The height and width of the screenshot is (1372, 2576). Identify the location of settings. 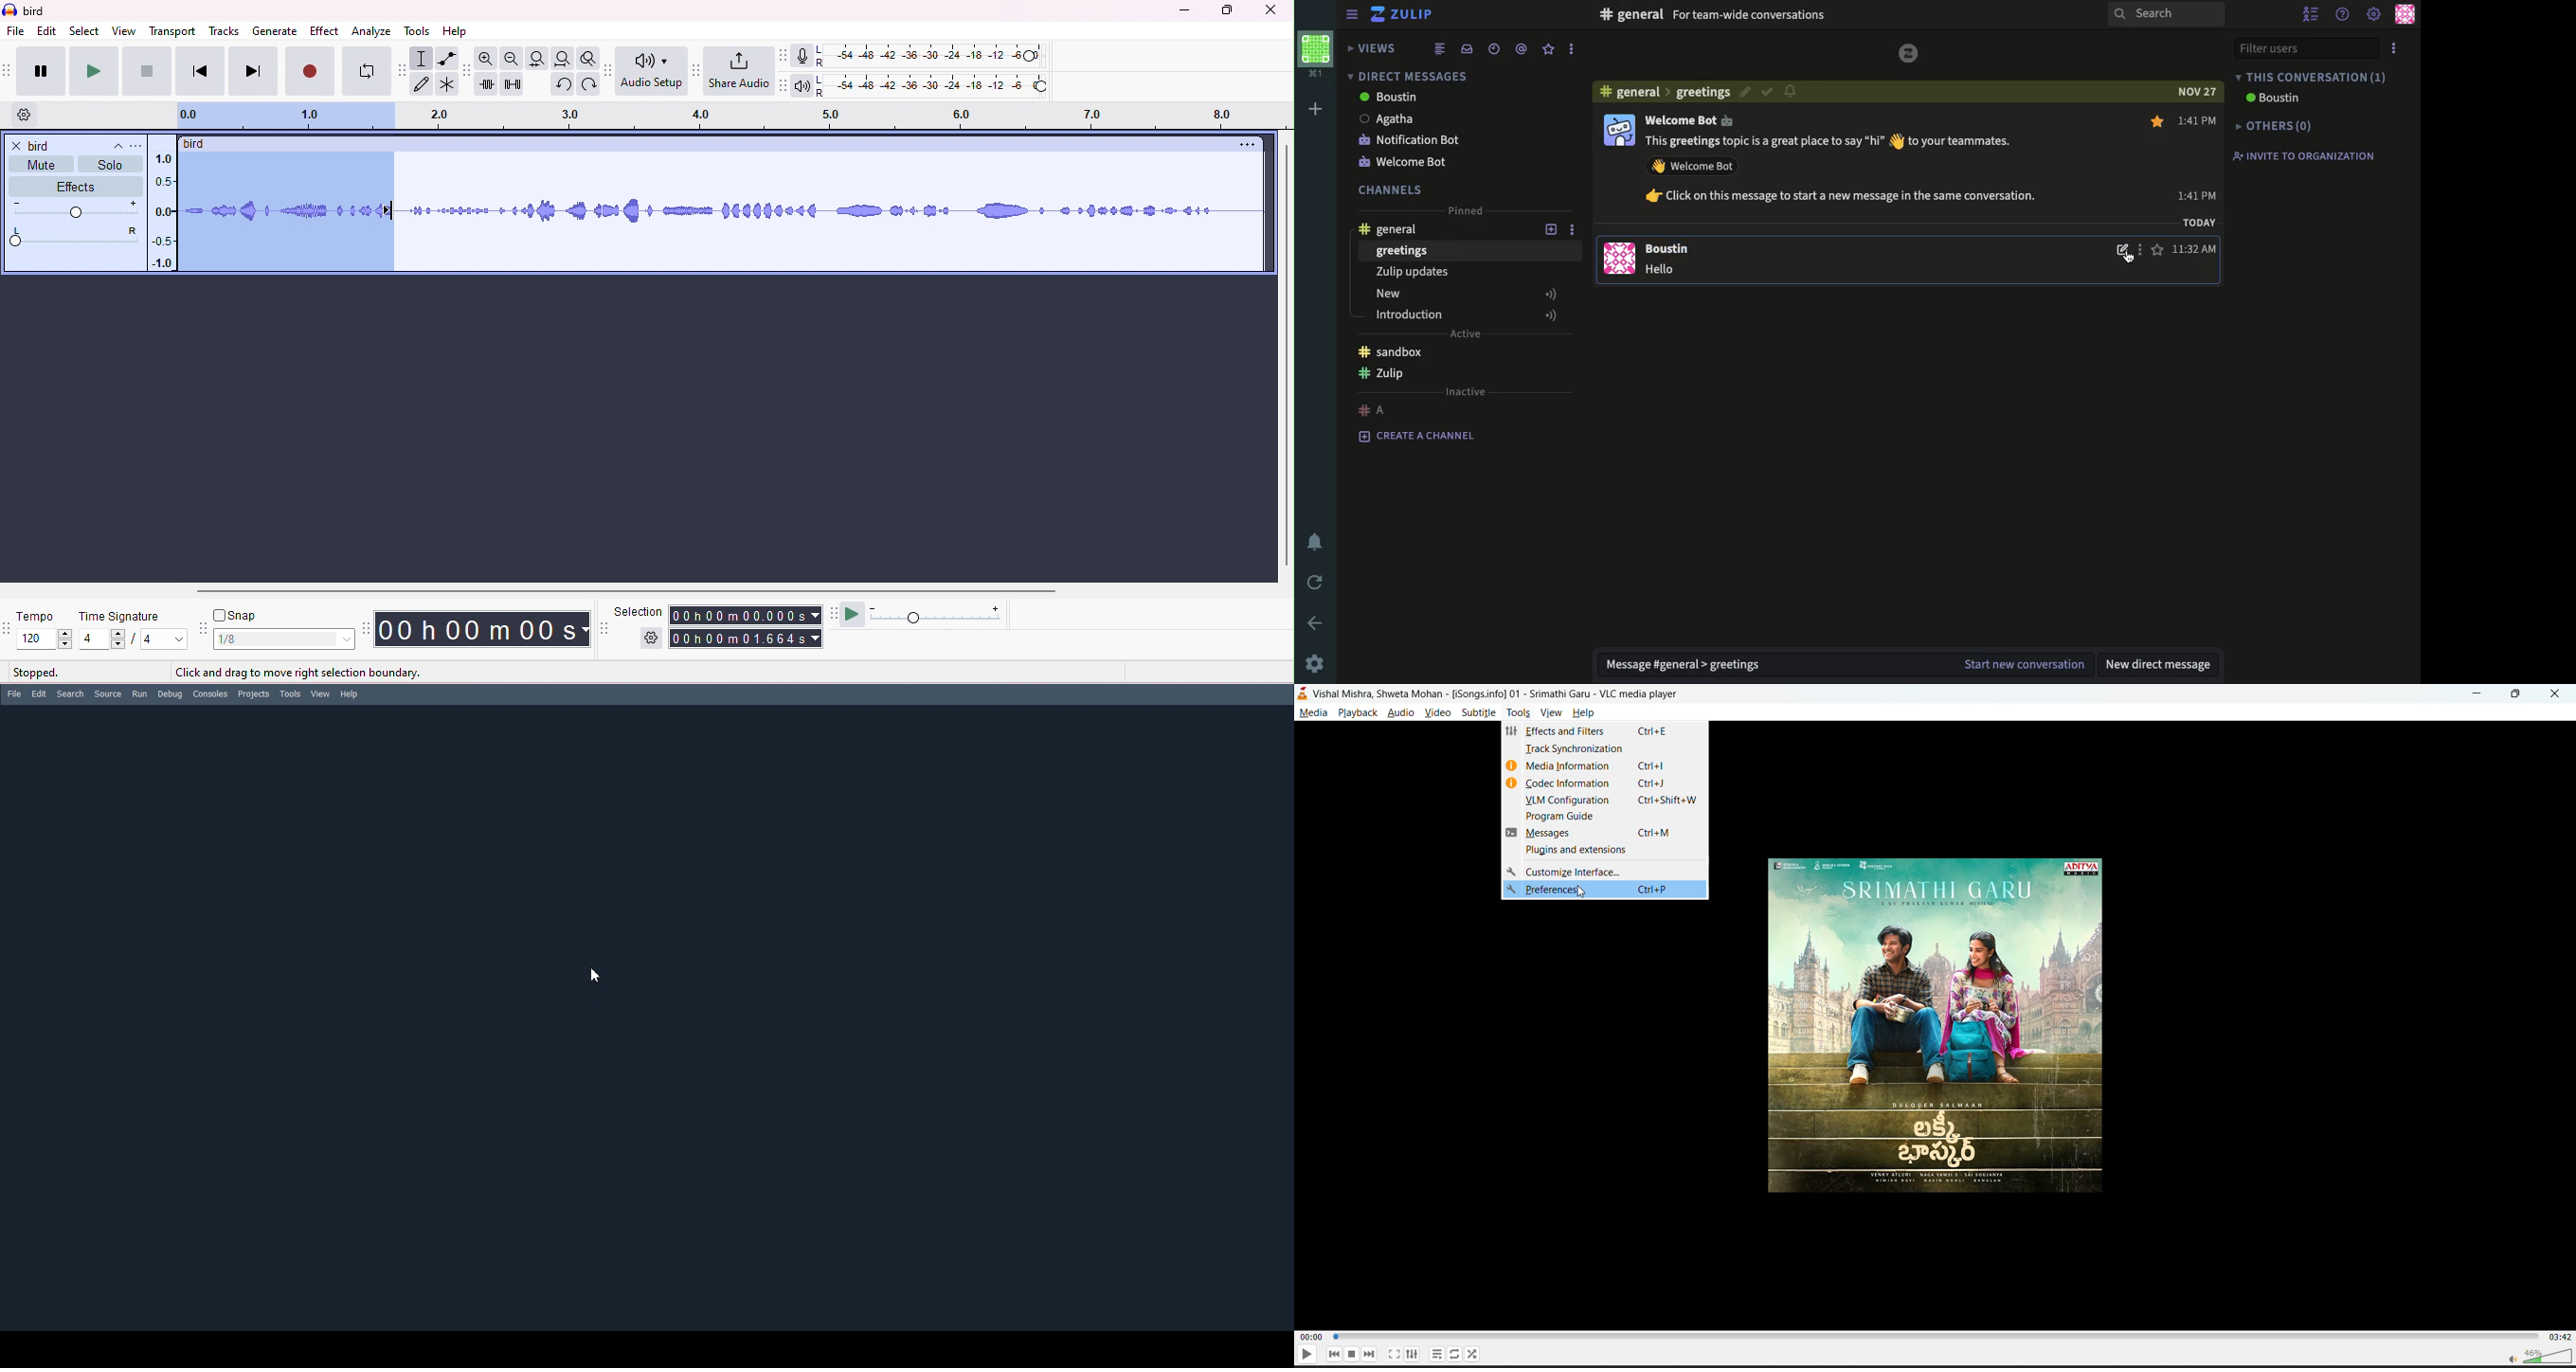
(1315, 664).